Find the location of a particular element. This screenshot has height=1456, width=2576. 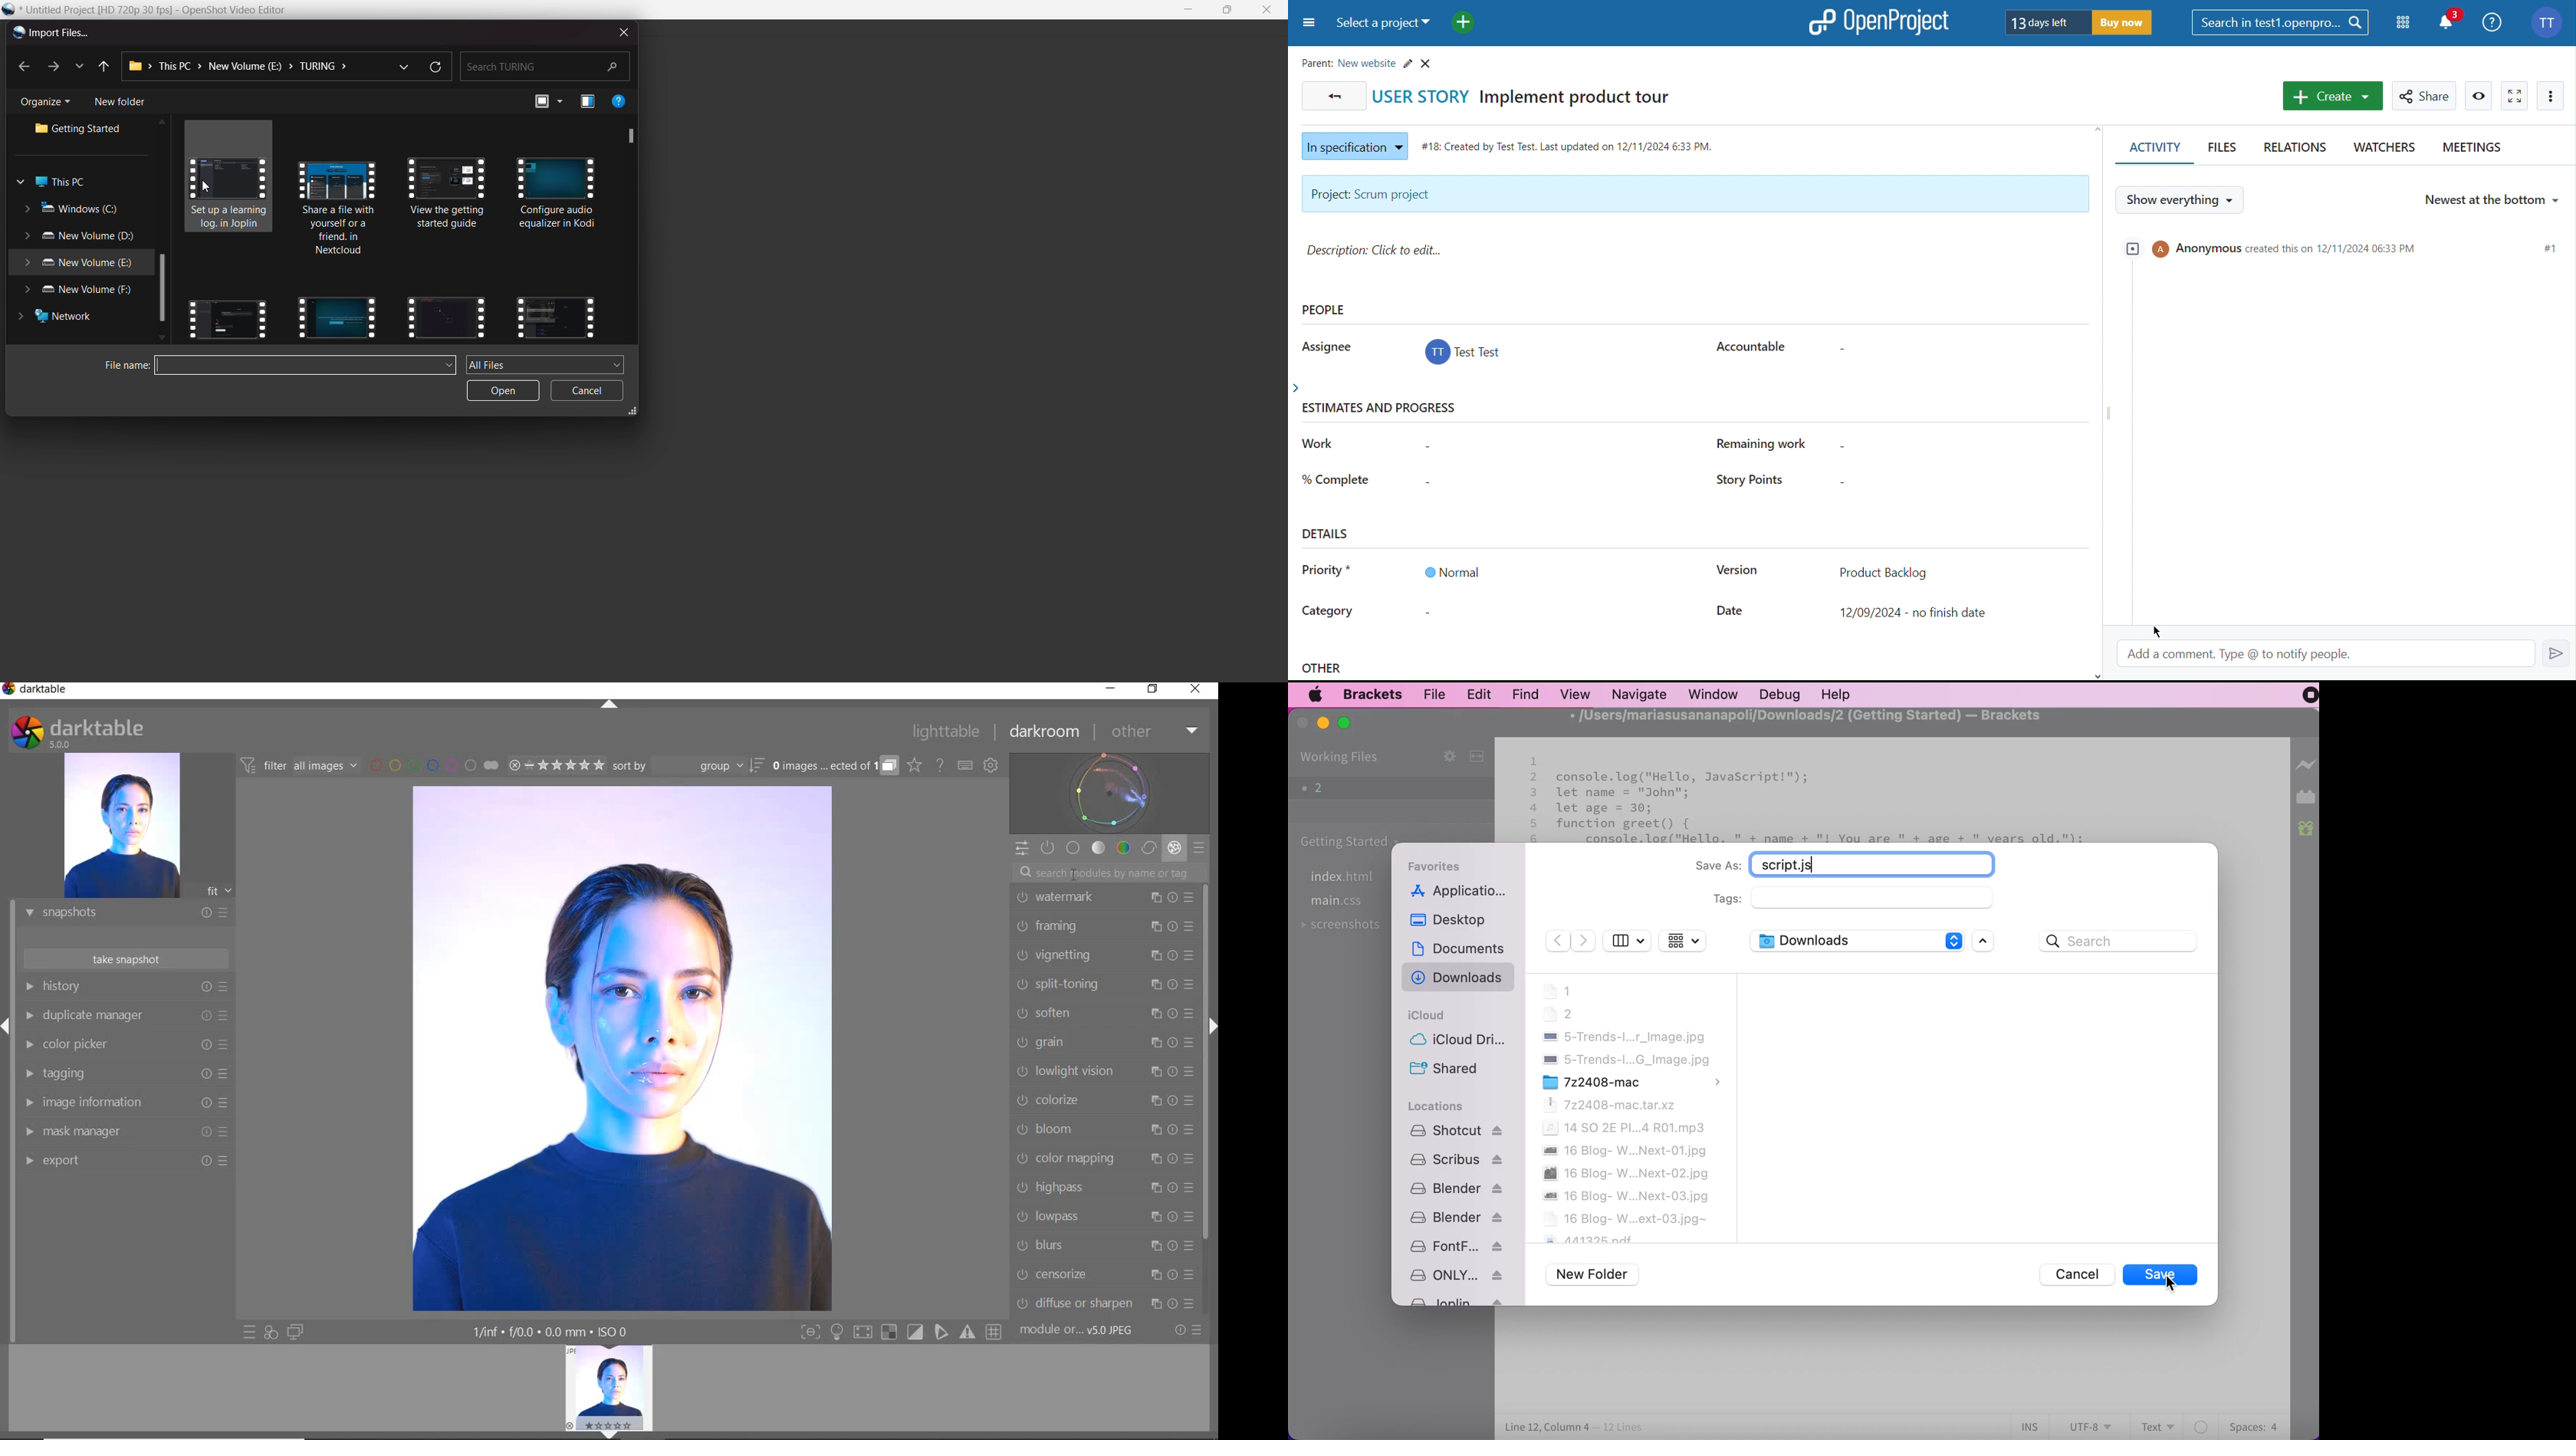

this pc is located at coordinates (56, 182).